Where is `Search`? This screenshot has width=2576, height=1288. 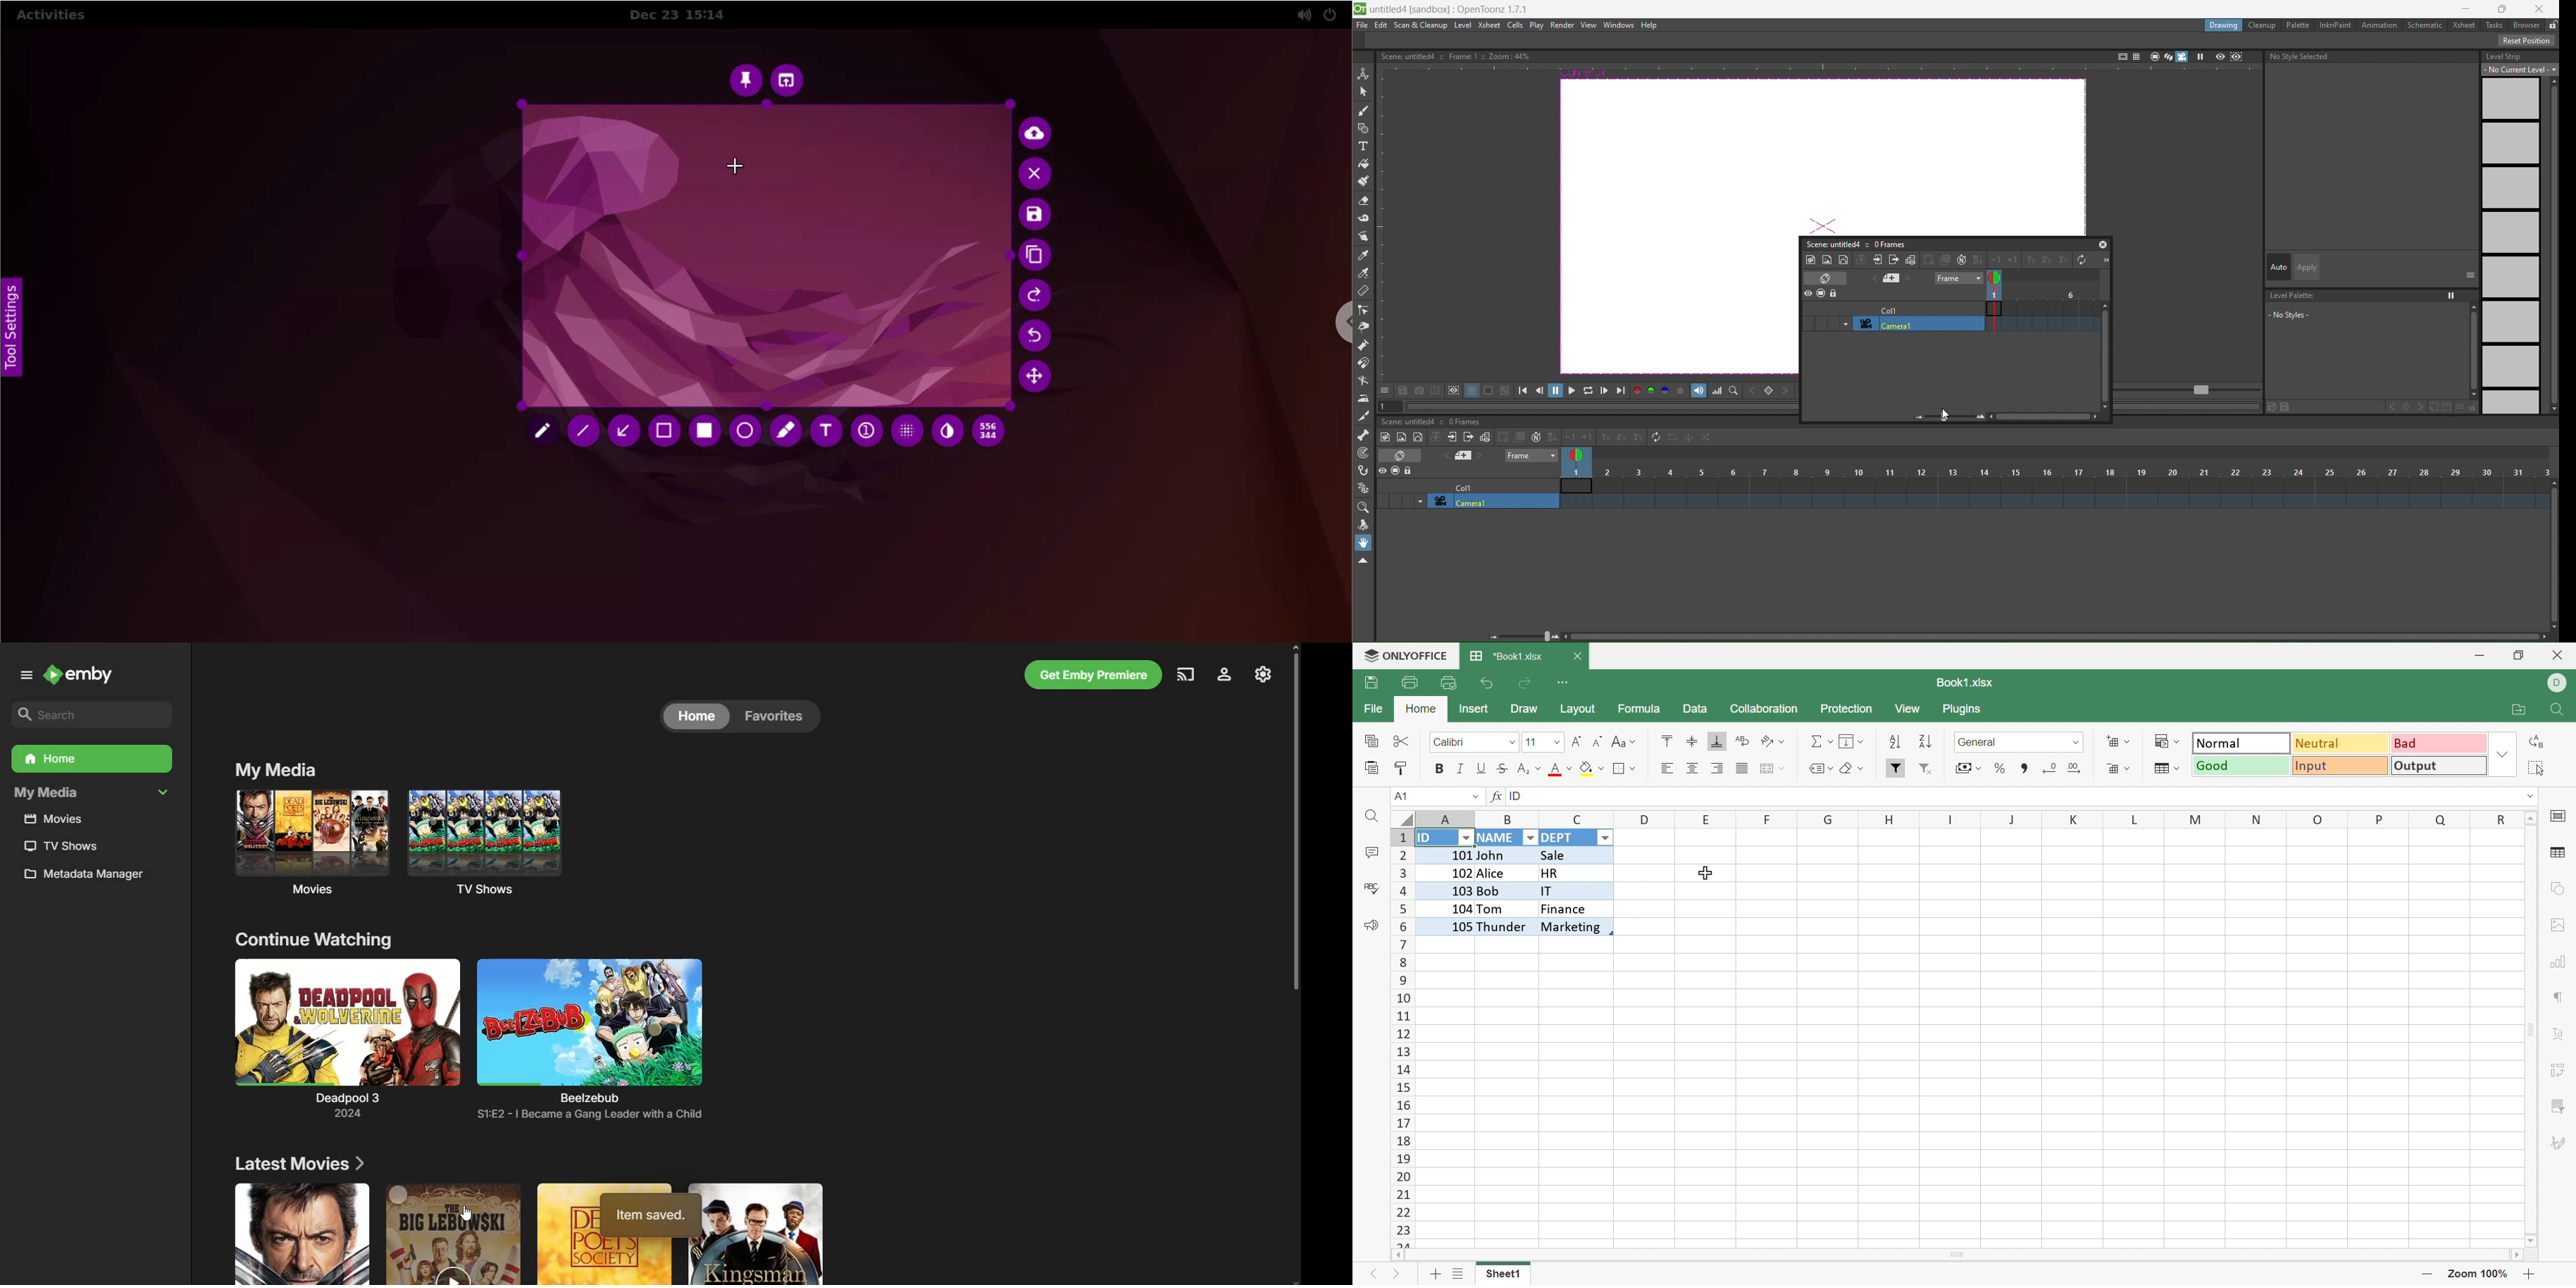 Search is located at coordinates (87, 714).